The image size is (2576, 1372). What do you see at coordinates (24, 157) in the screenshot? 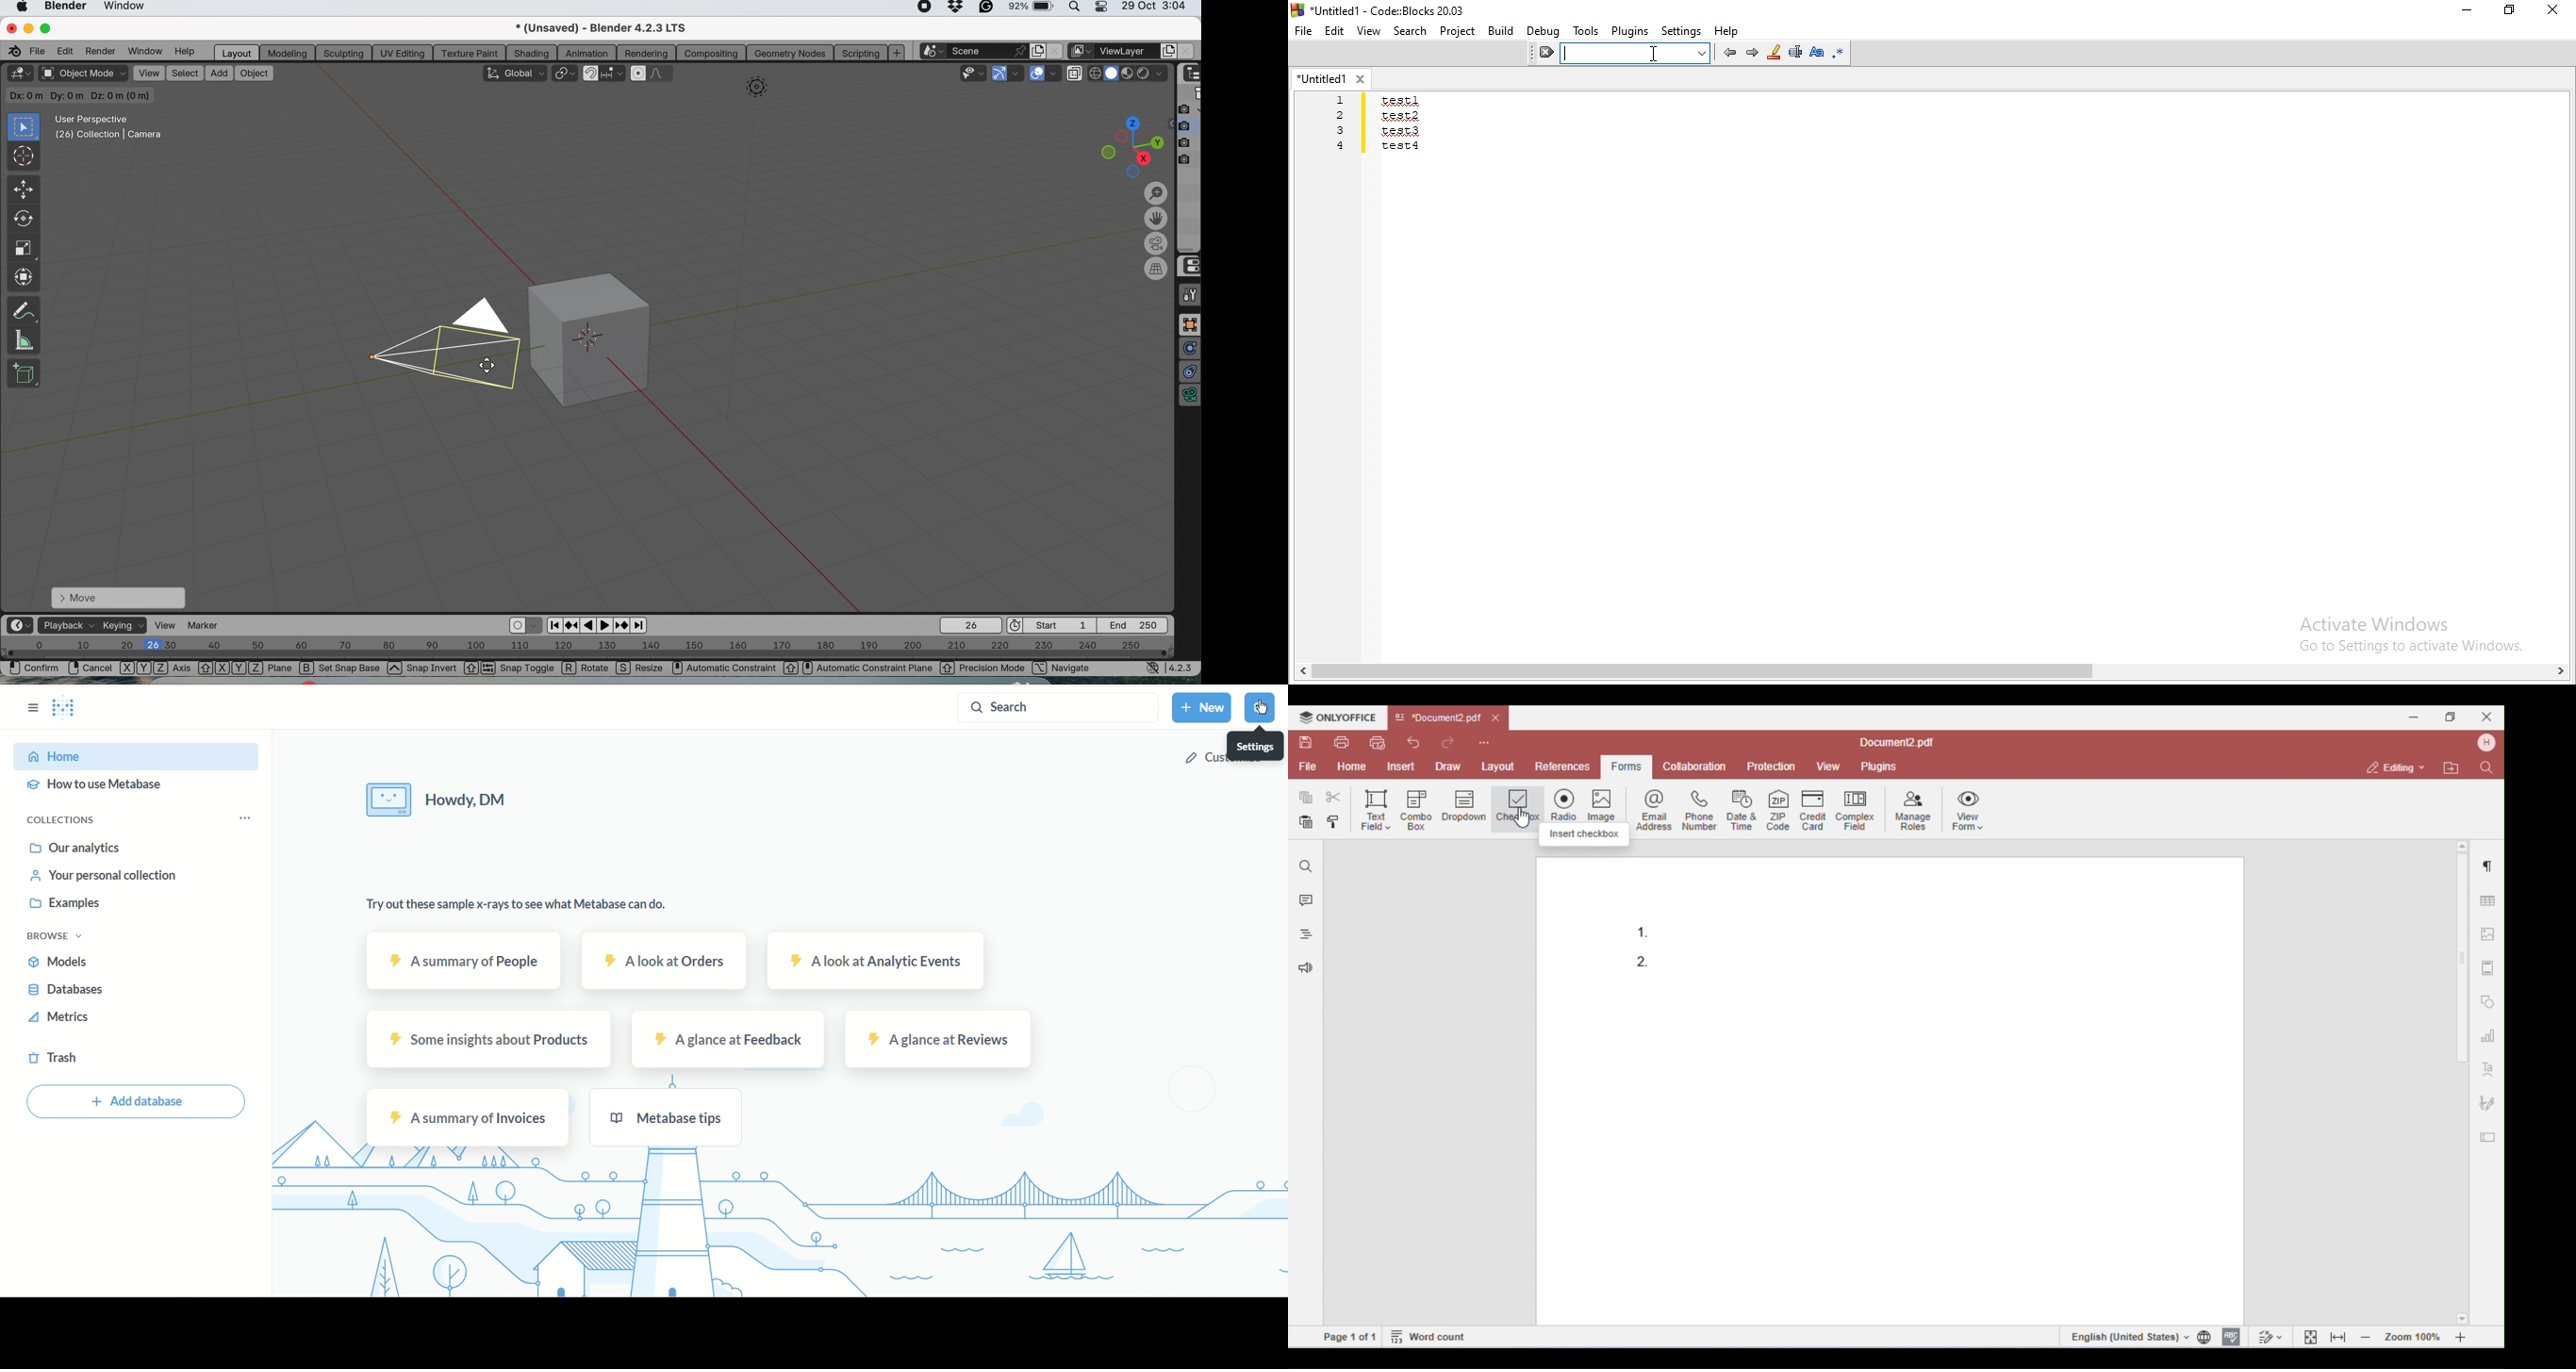
I see `cursor` at bounding box center [24, 157].